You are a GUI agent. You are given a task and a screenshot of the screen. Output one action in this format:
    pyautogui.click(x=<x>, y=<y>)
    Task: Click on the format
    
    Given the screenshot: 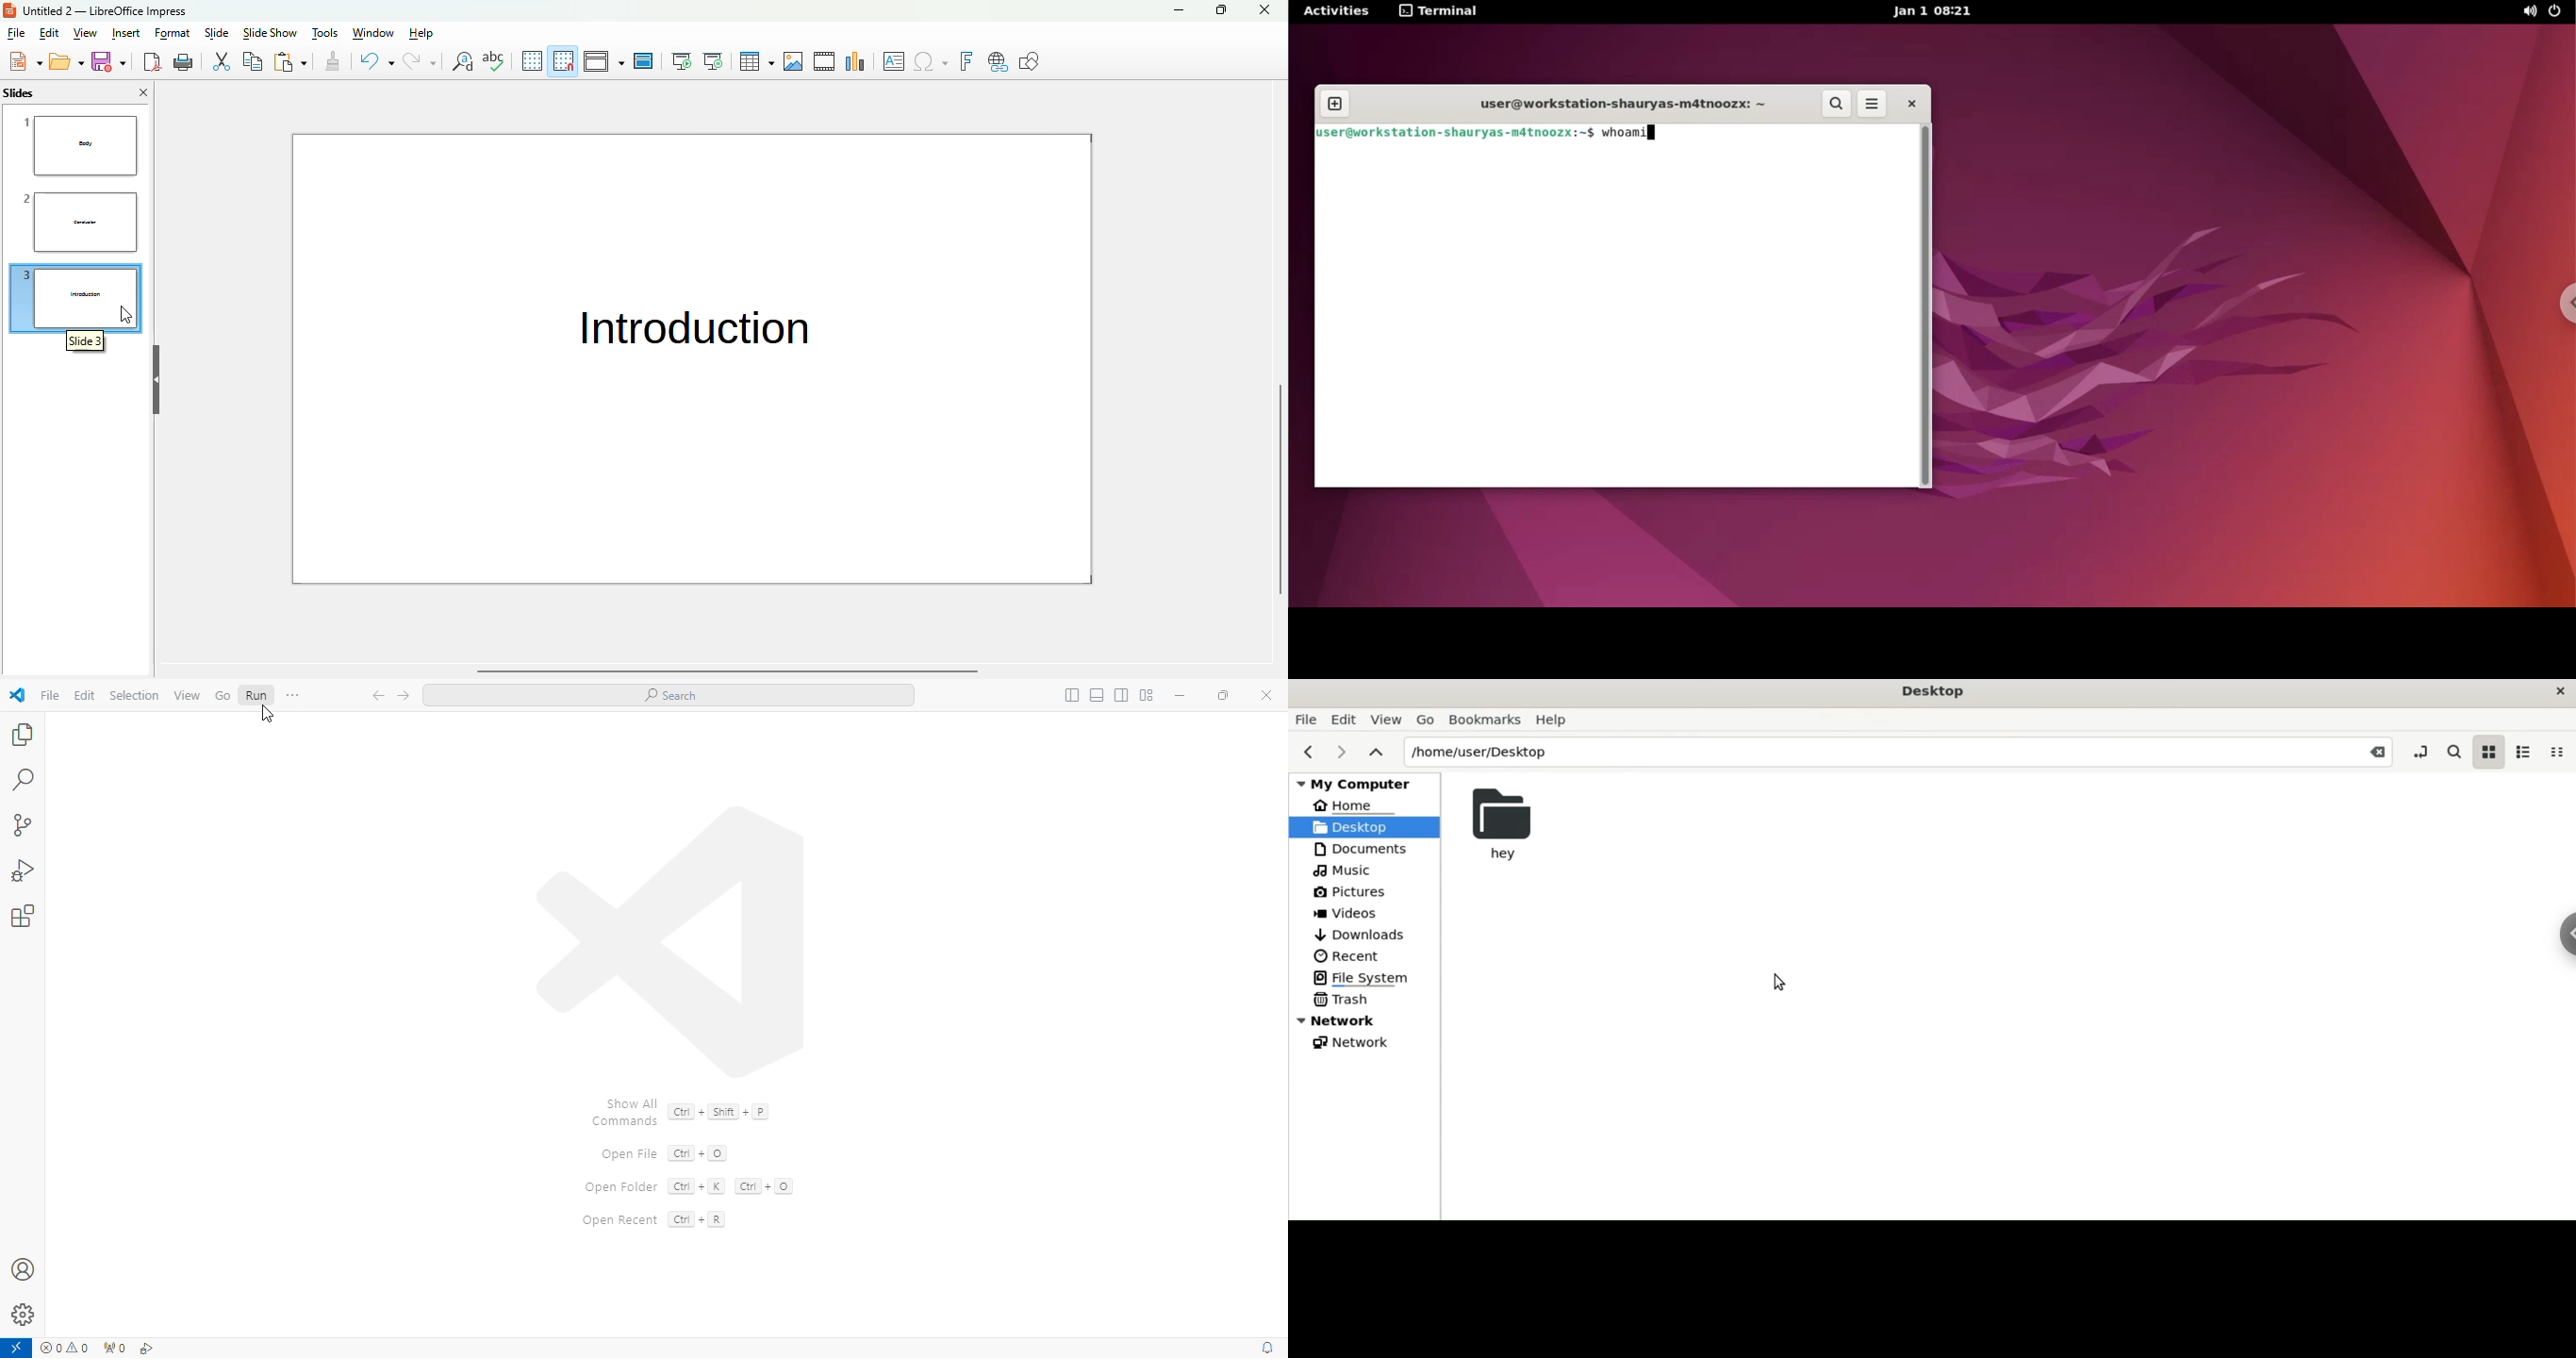 What is the action you would take?
    pyautogui.click(x=173, y=34)
    